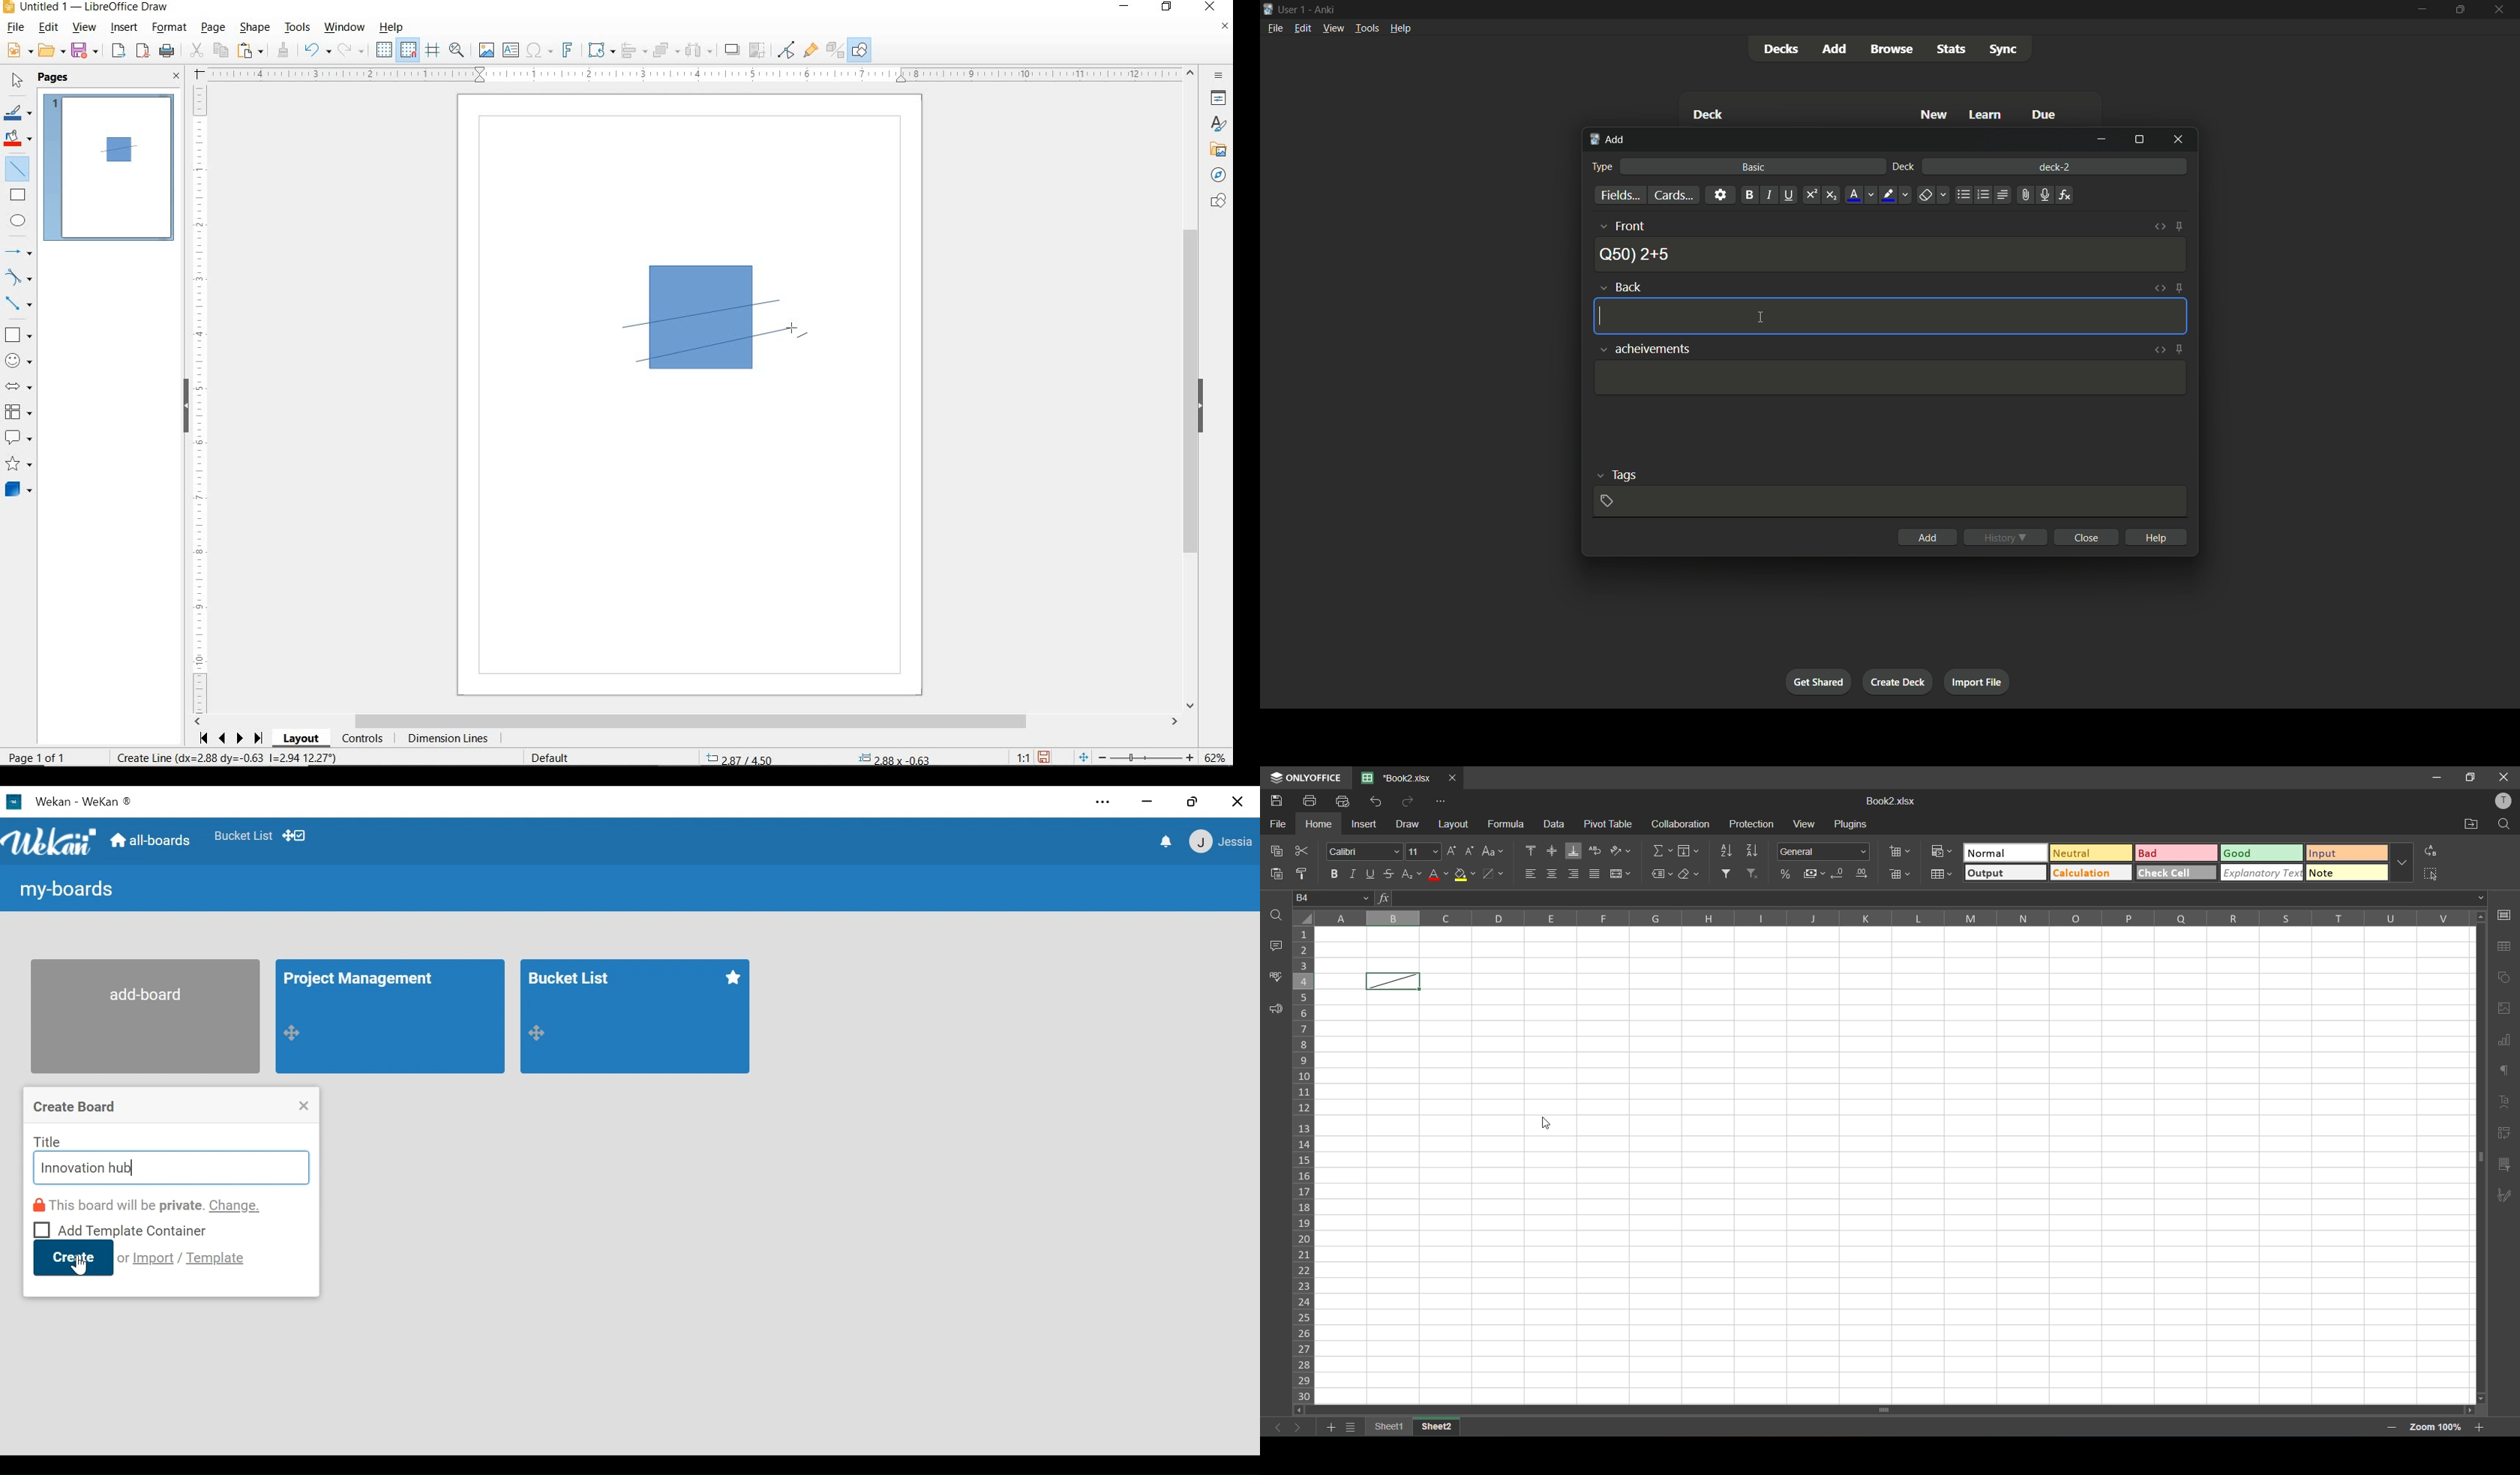 The image size is (2520, 1484). Describe the element at coordinates (1621, 226) in the screenshot. I see `front` at that location.